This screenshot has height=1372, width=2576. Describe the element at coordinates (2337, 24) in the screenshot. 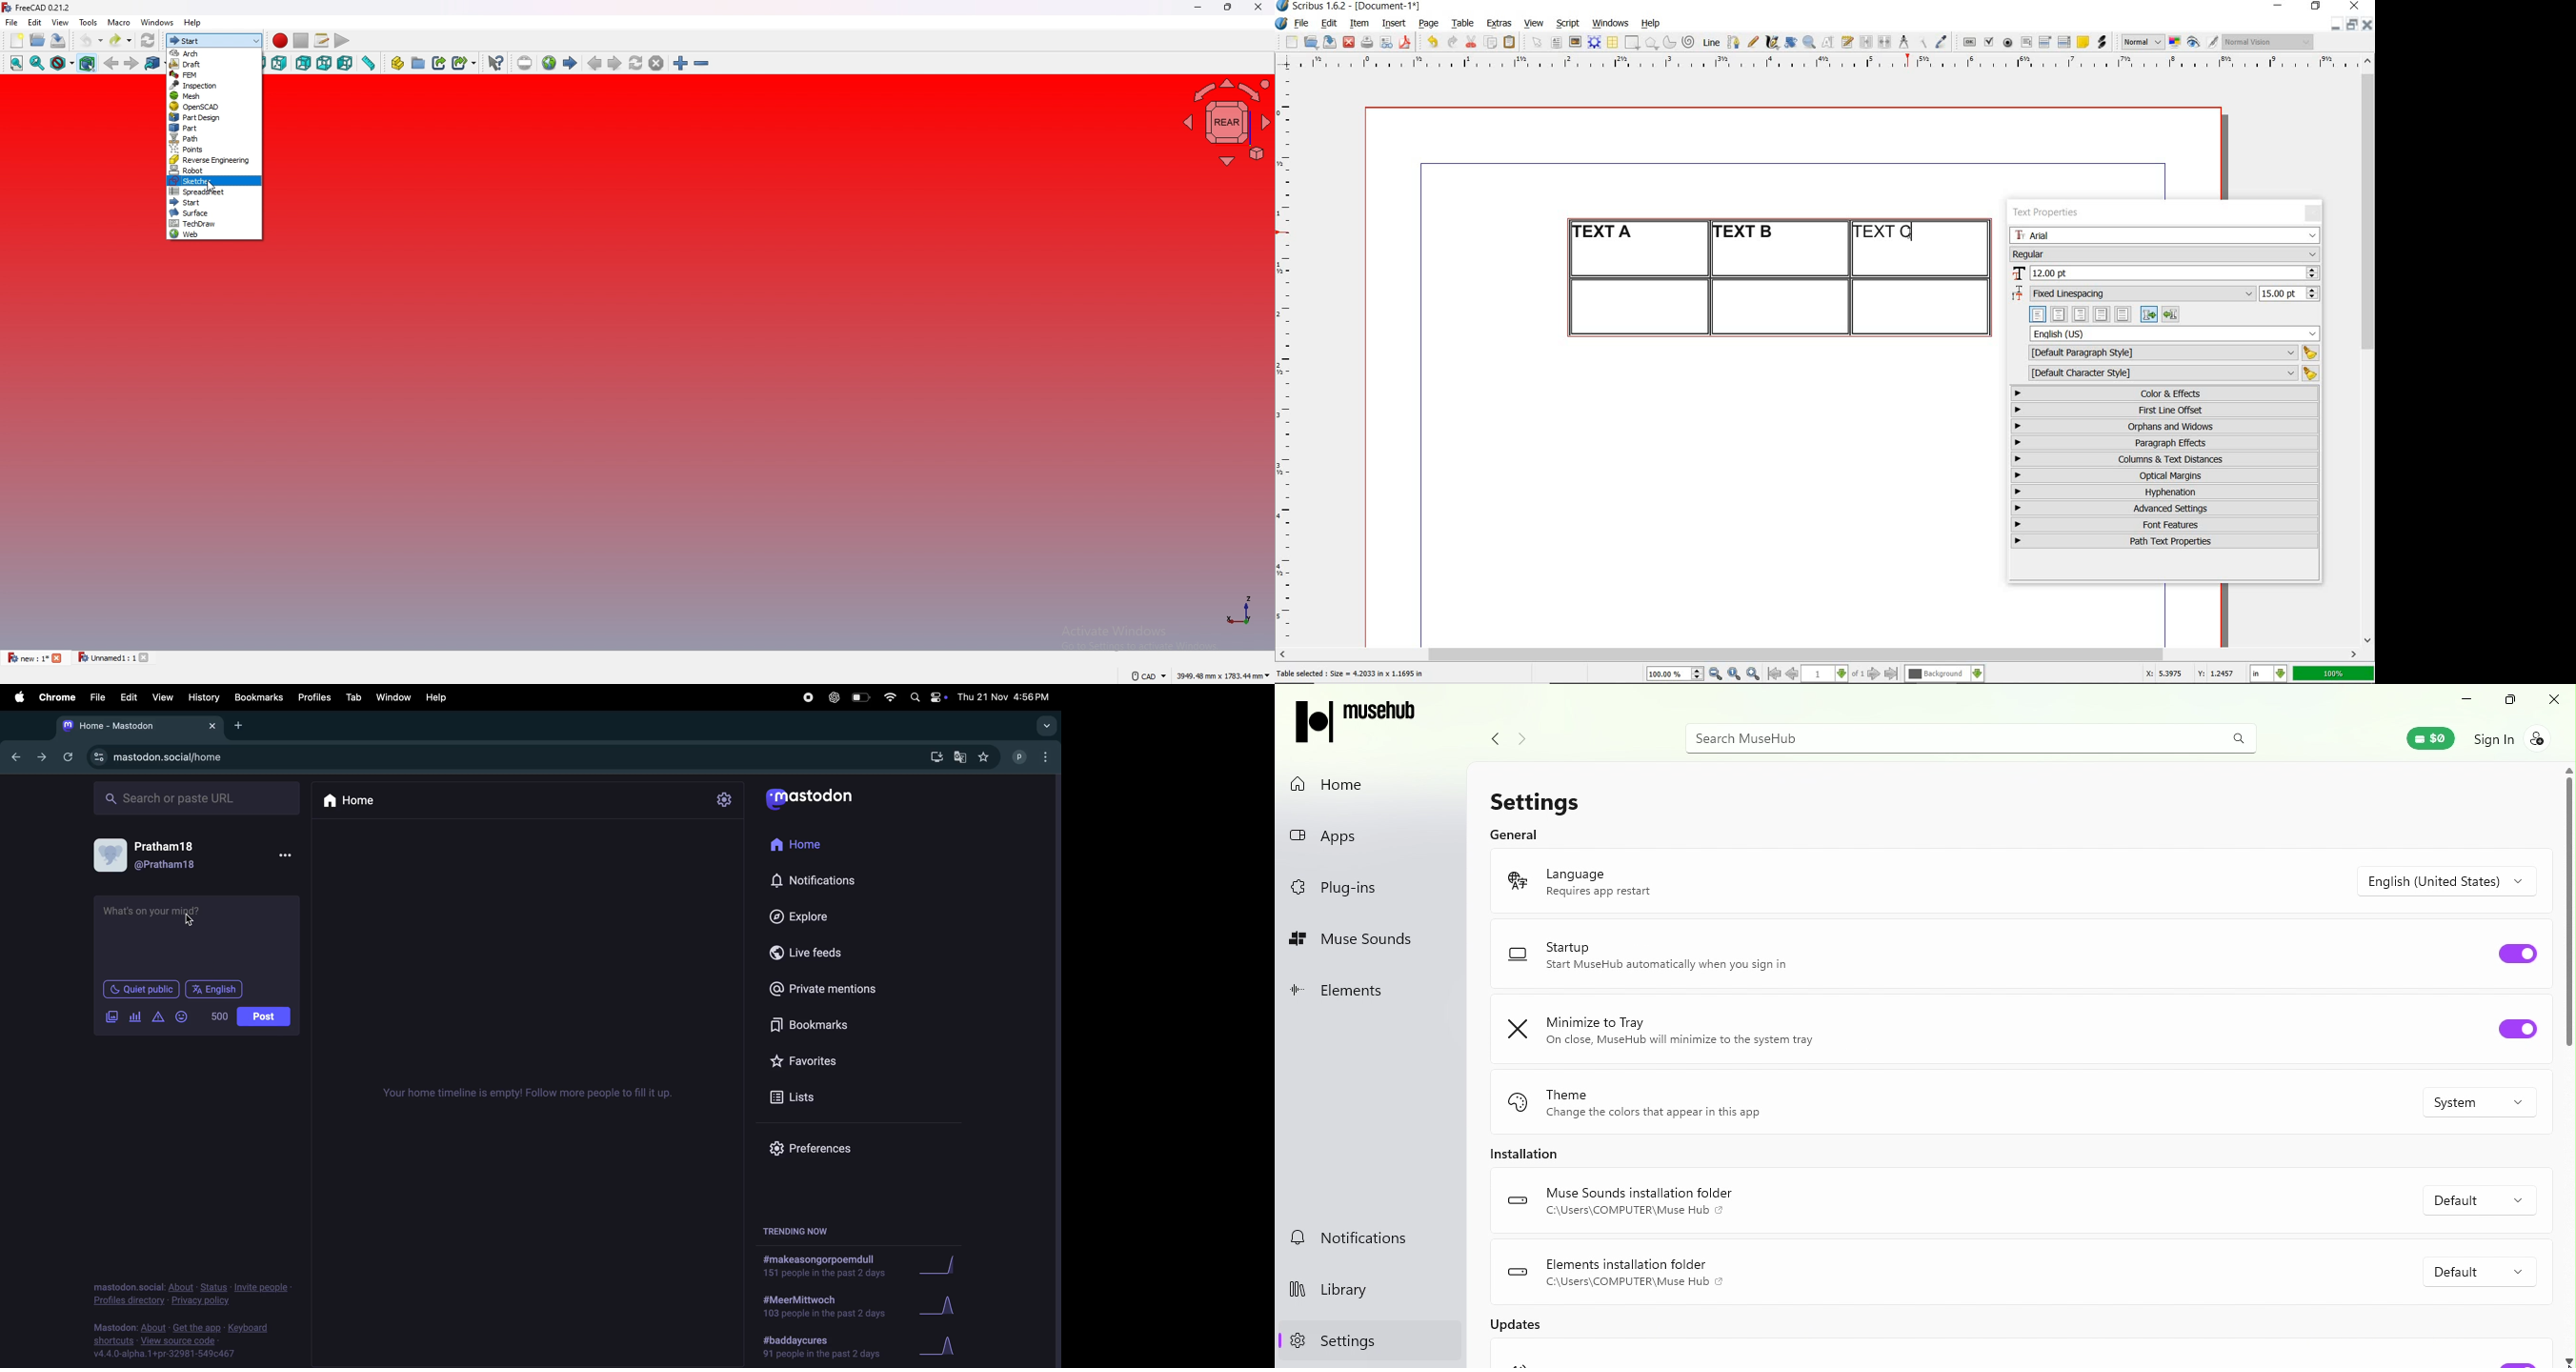

I see `minimize` at that location.